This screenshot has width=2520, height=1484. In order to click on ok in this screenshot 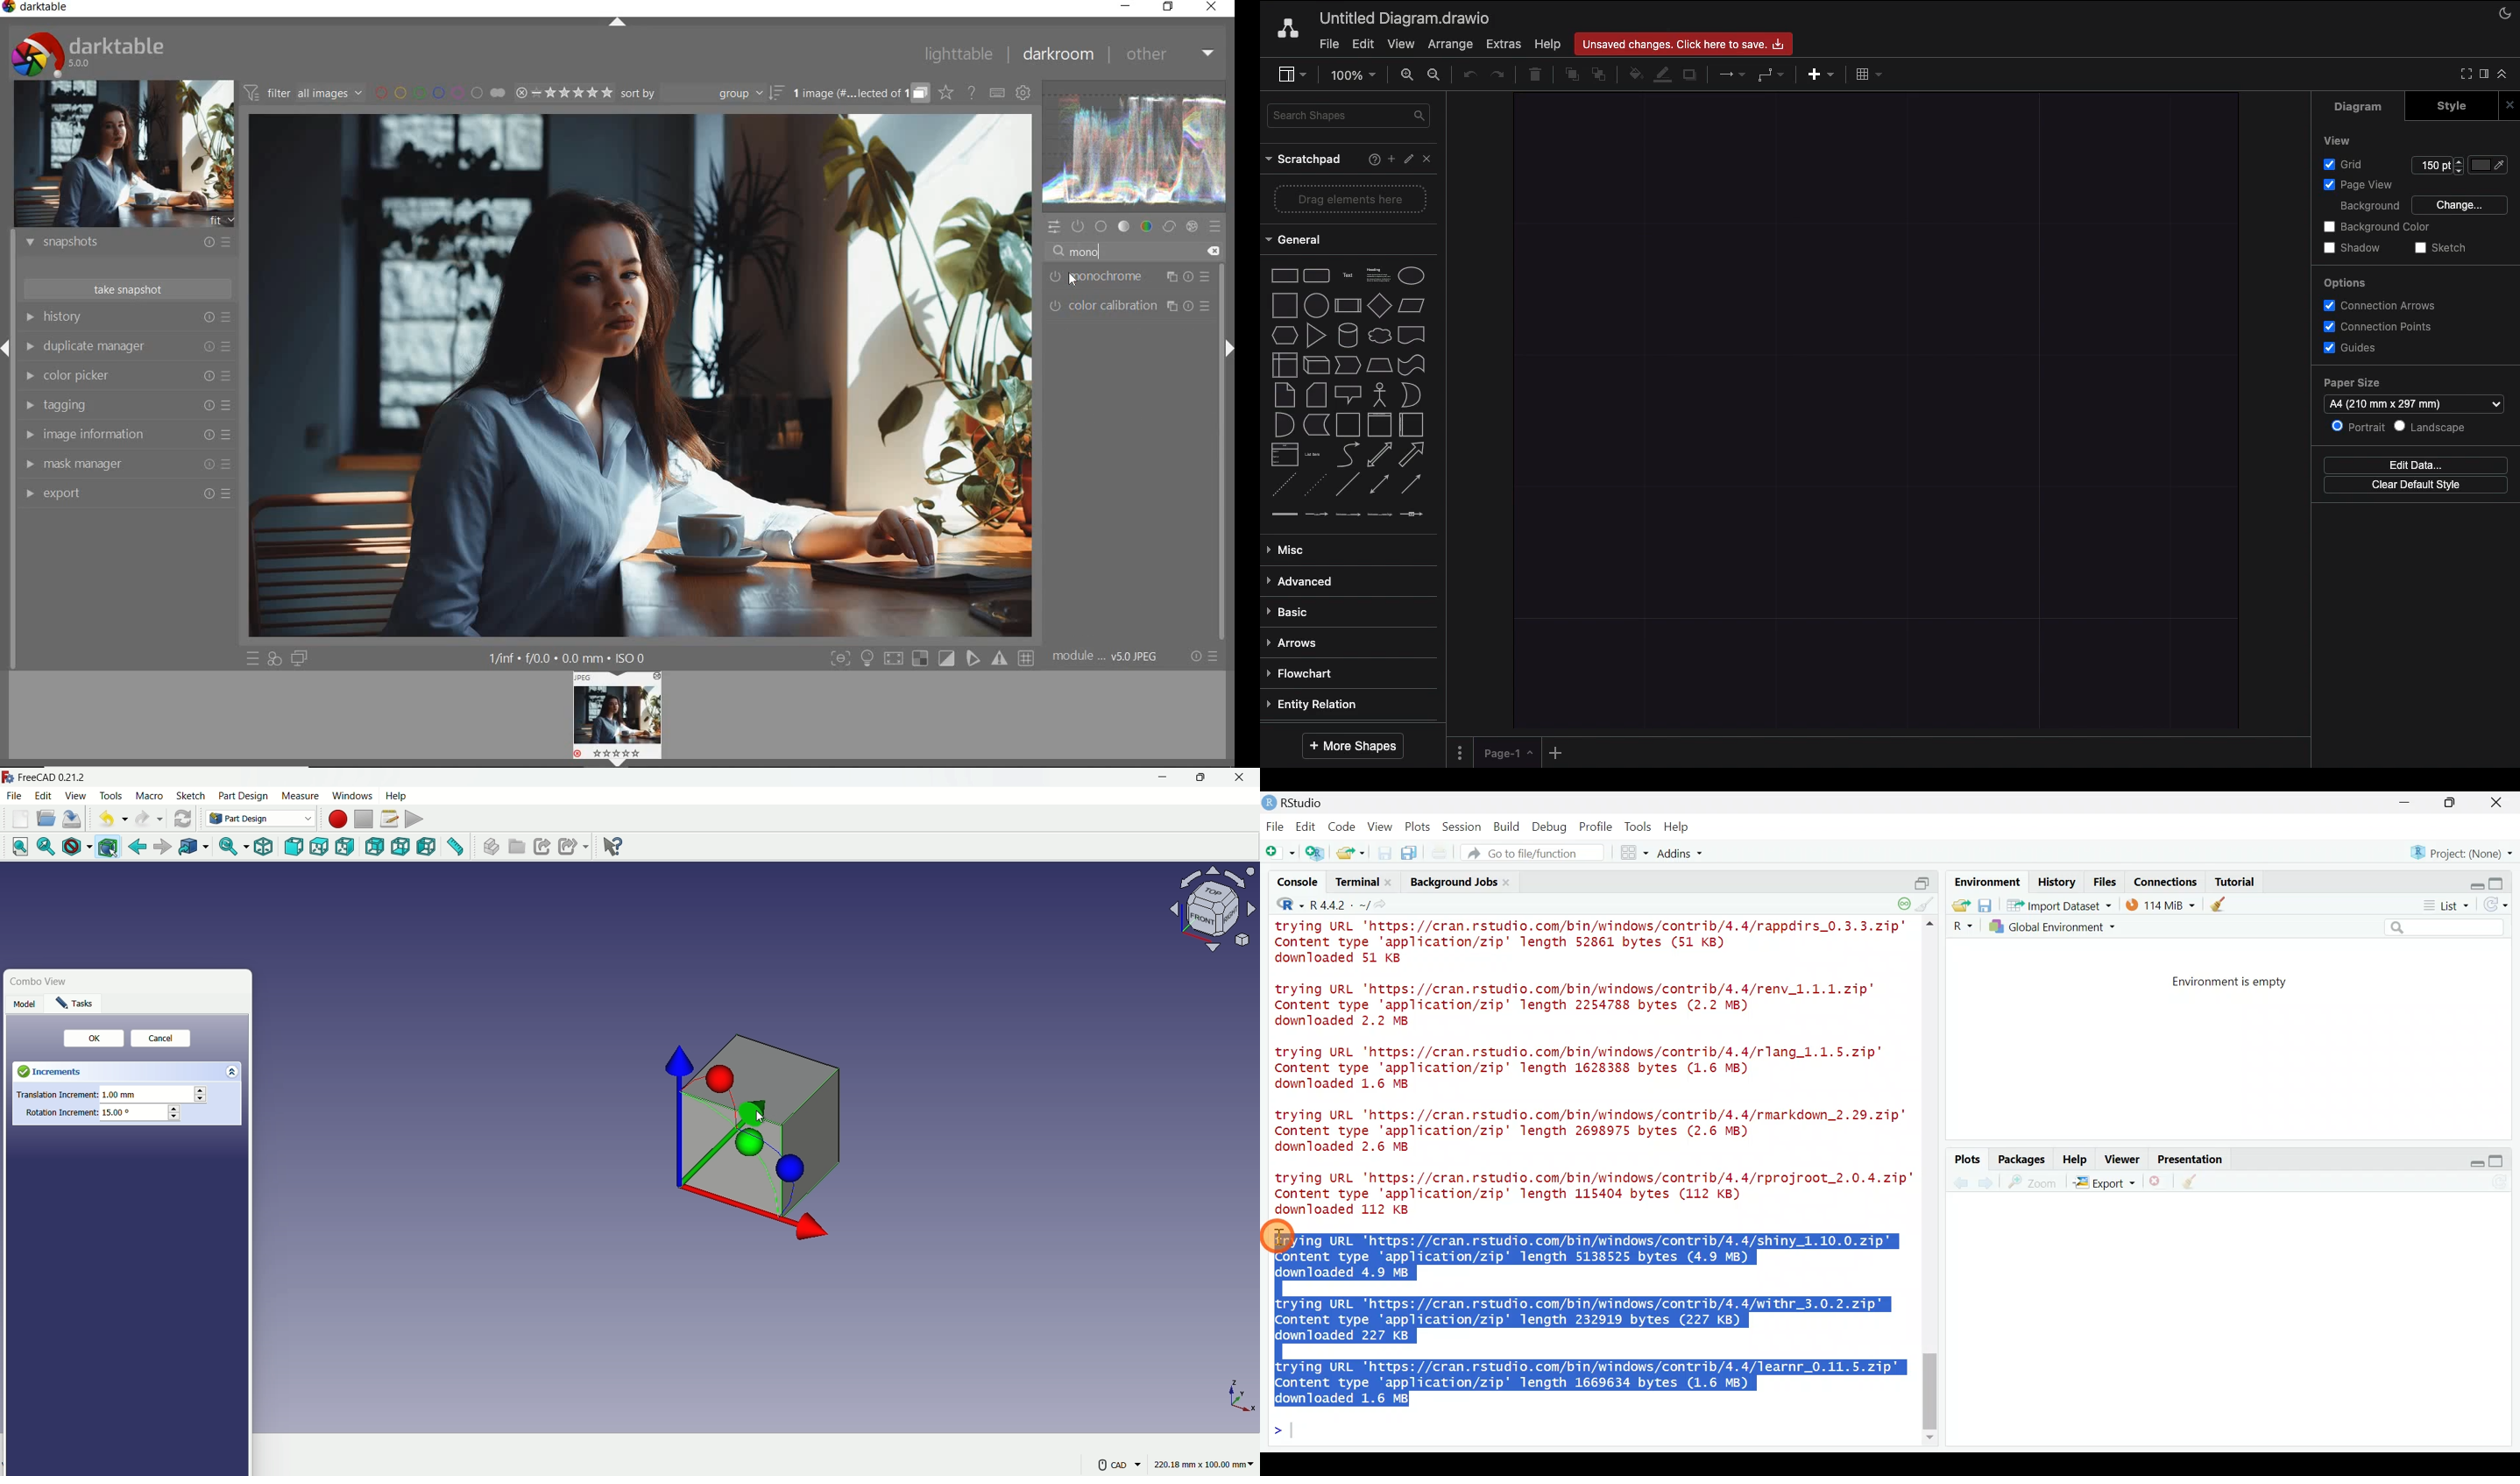, I will do `click(89, 1040)`.